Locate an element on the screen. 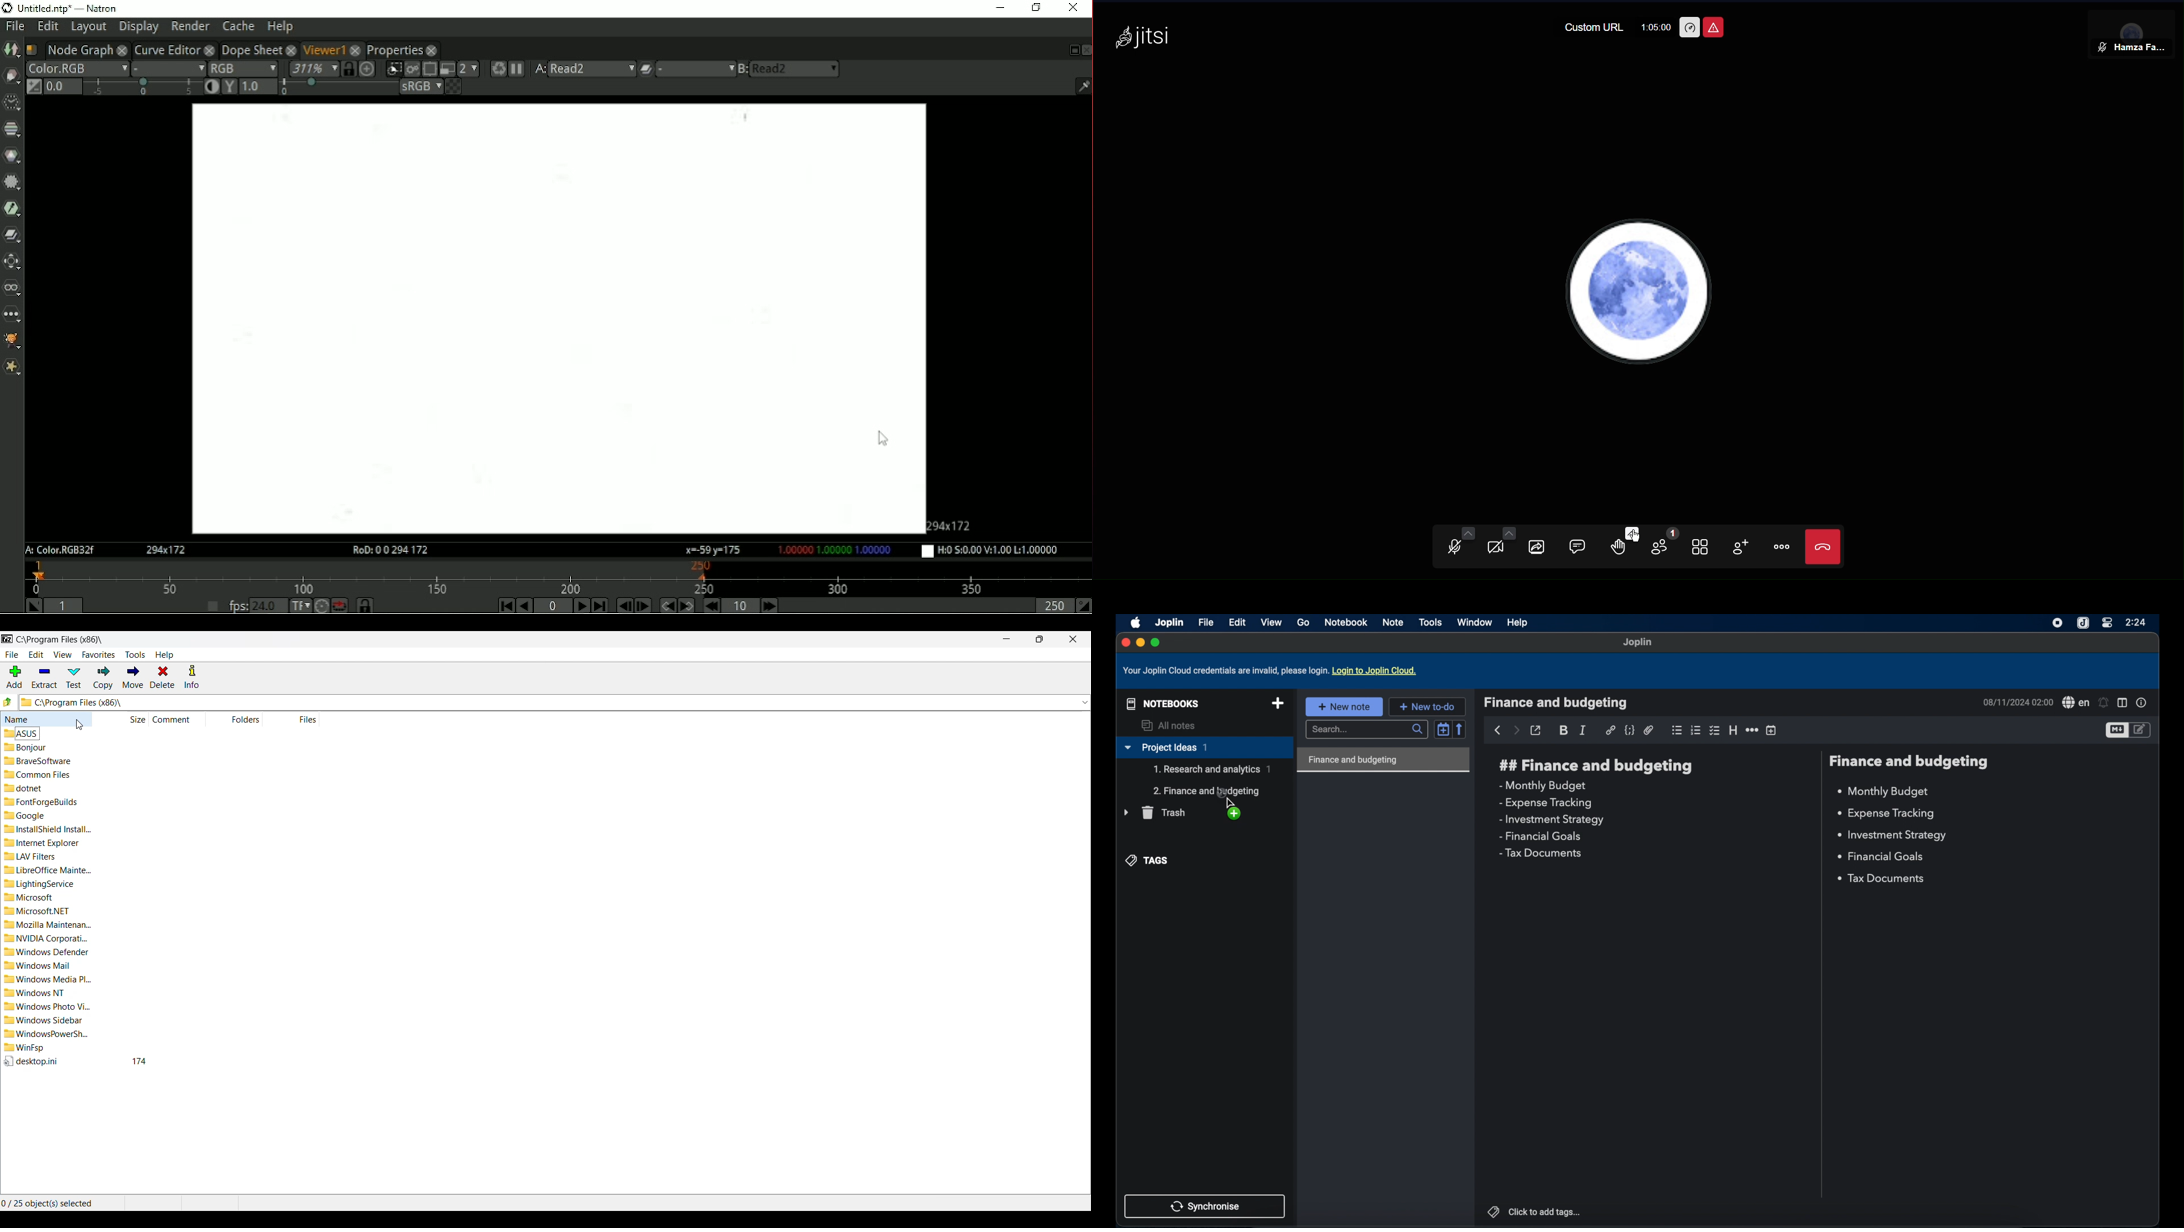  toggle editor is located at coordinates (2142, 729).